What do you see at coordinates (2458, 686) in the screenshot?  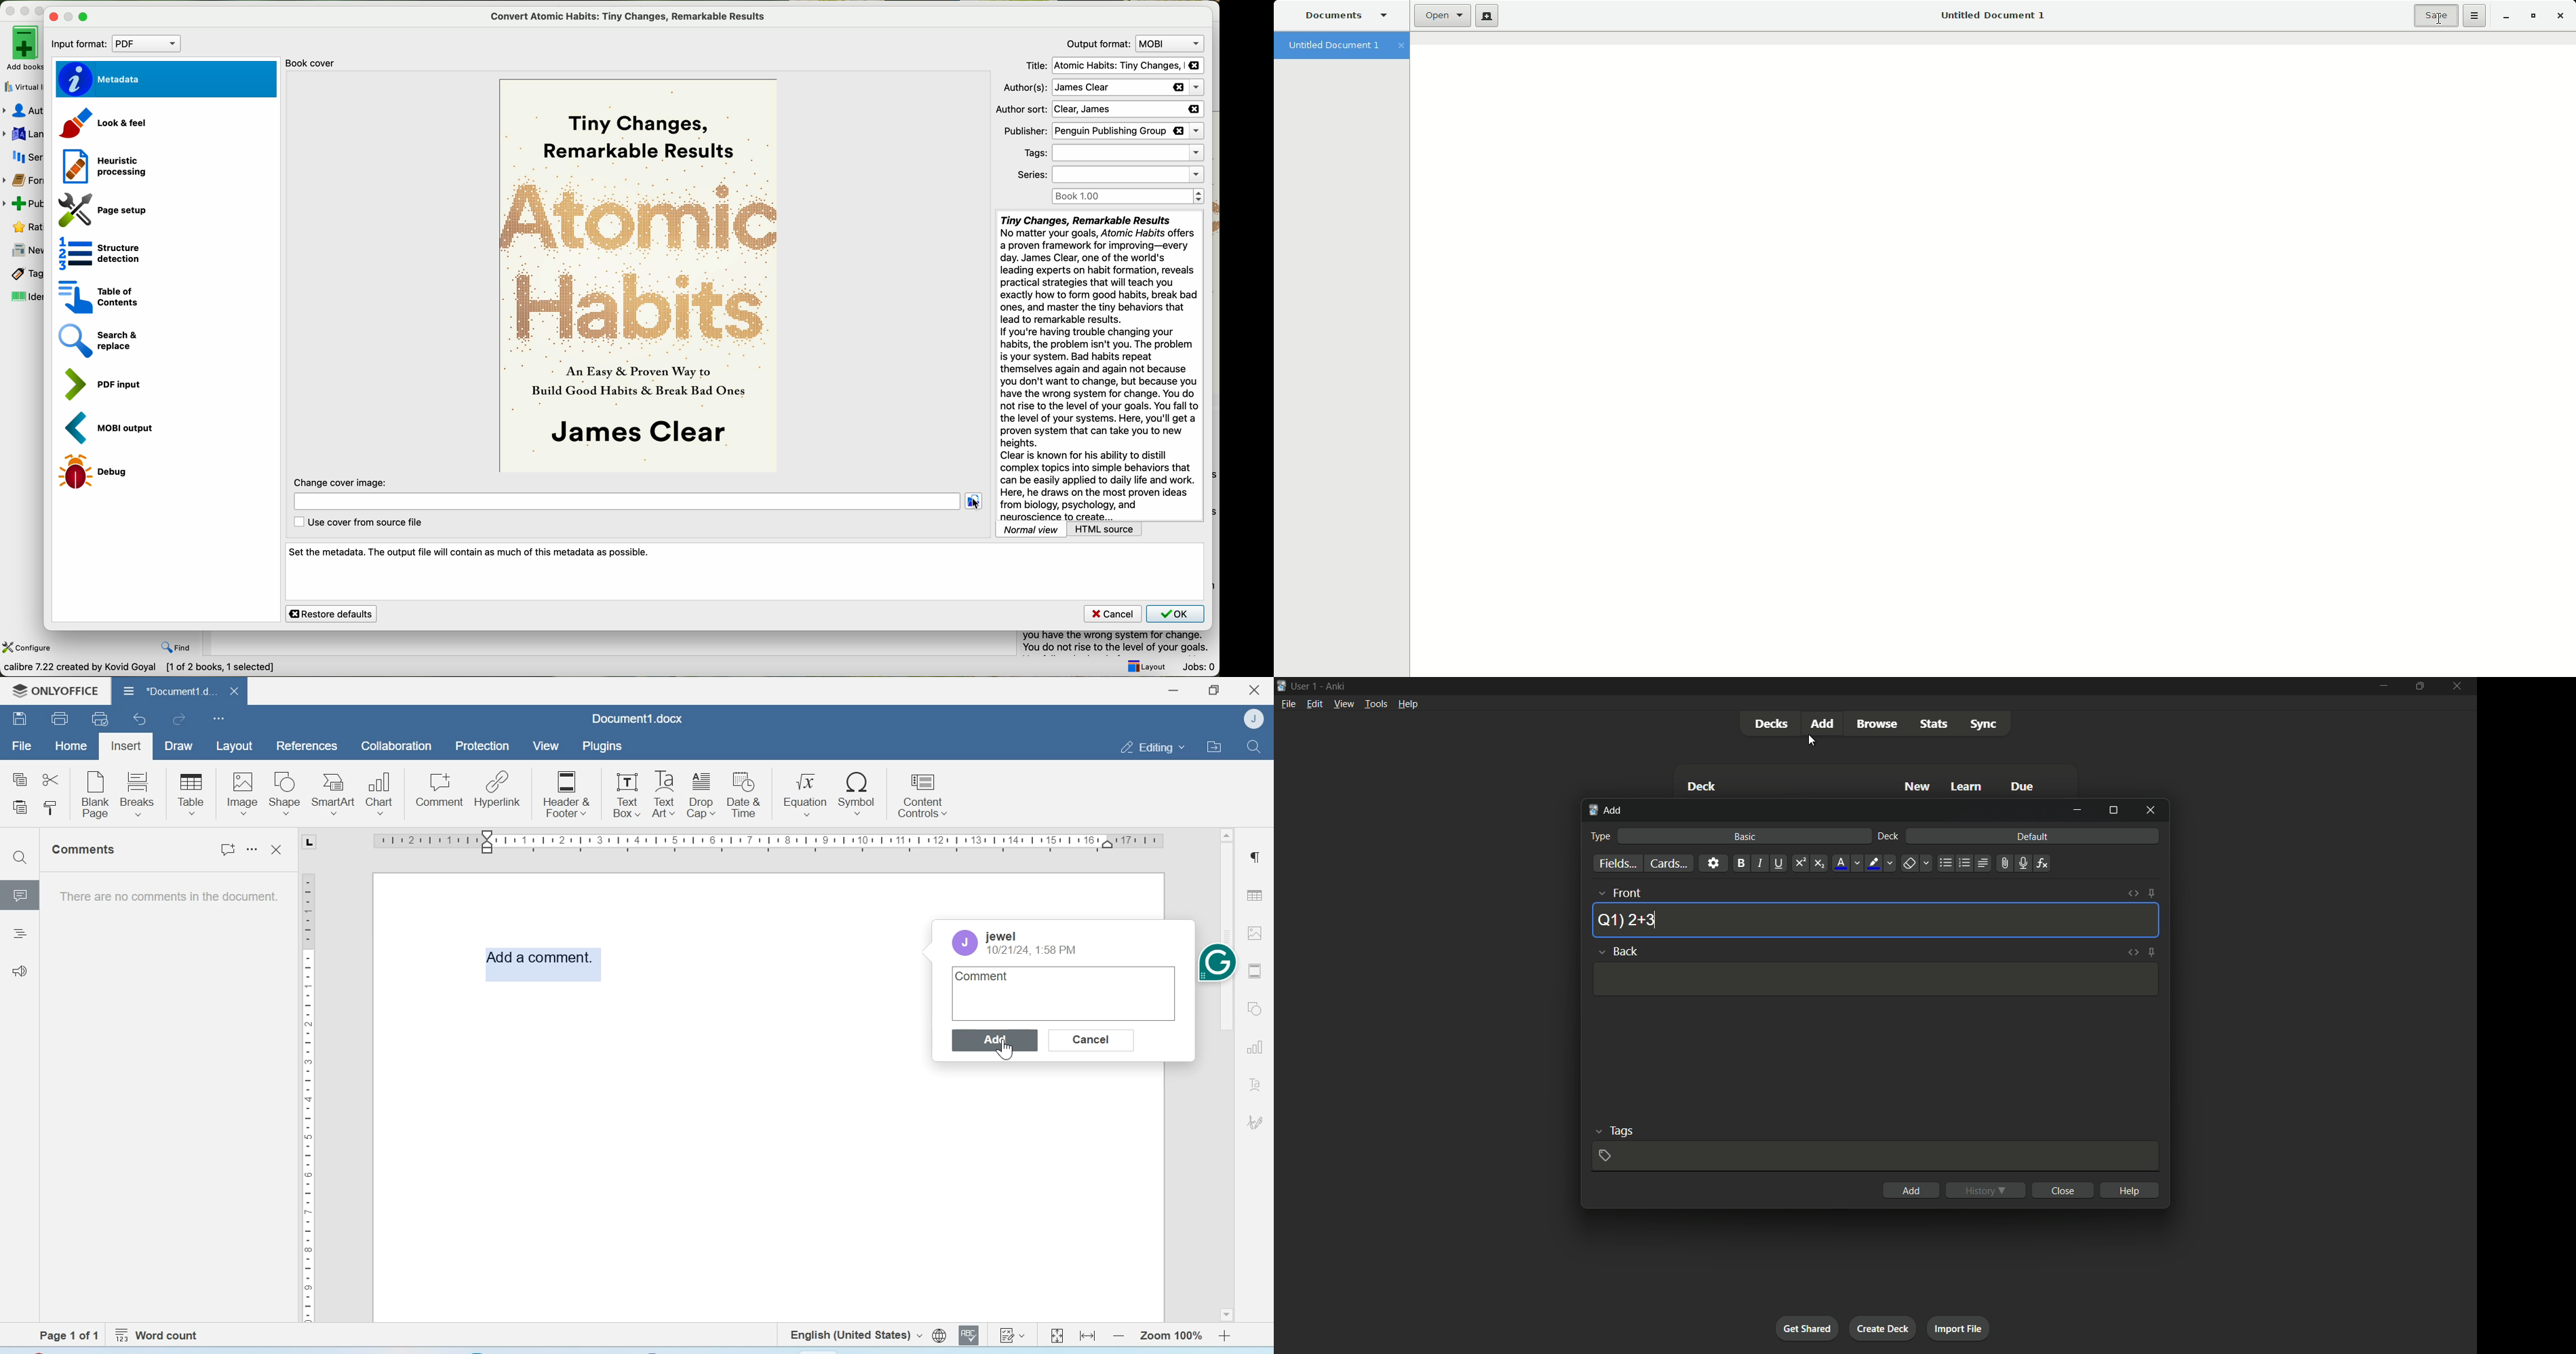 I see `close app` at bounding box center [2458, 686].